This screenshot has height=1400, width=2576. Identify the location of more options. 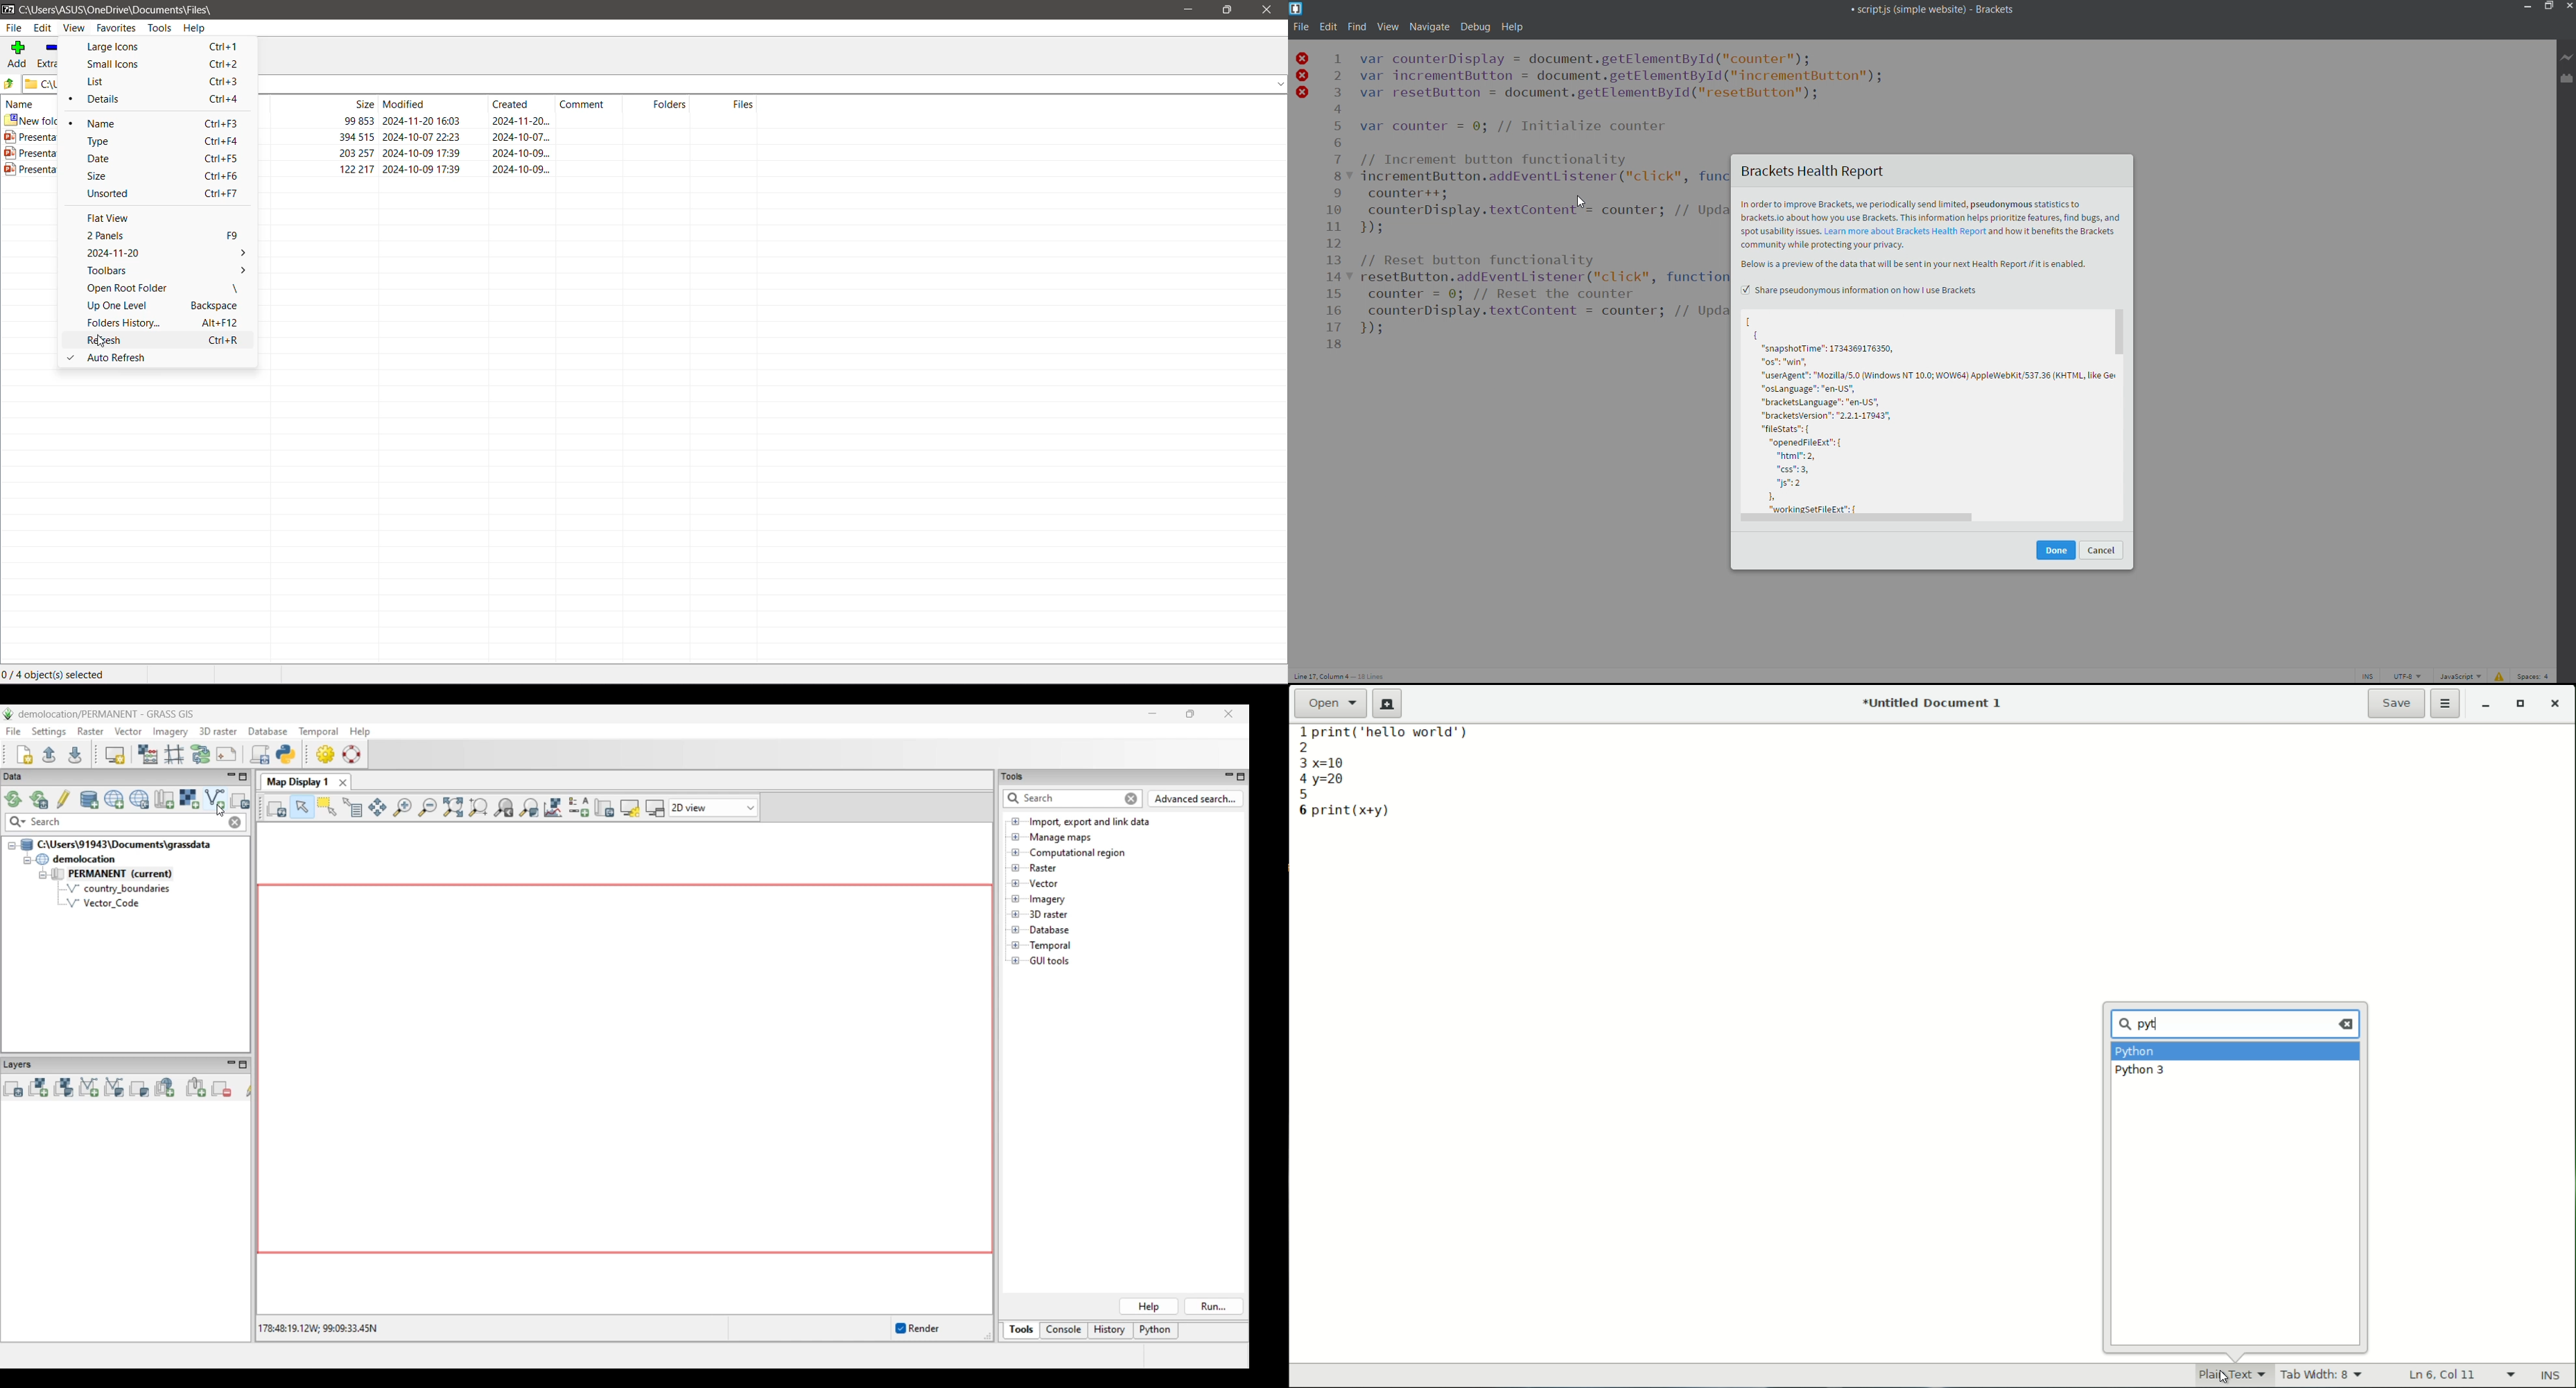
(2447, 704).